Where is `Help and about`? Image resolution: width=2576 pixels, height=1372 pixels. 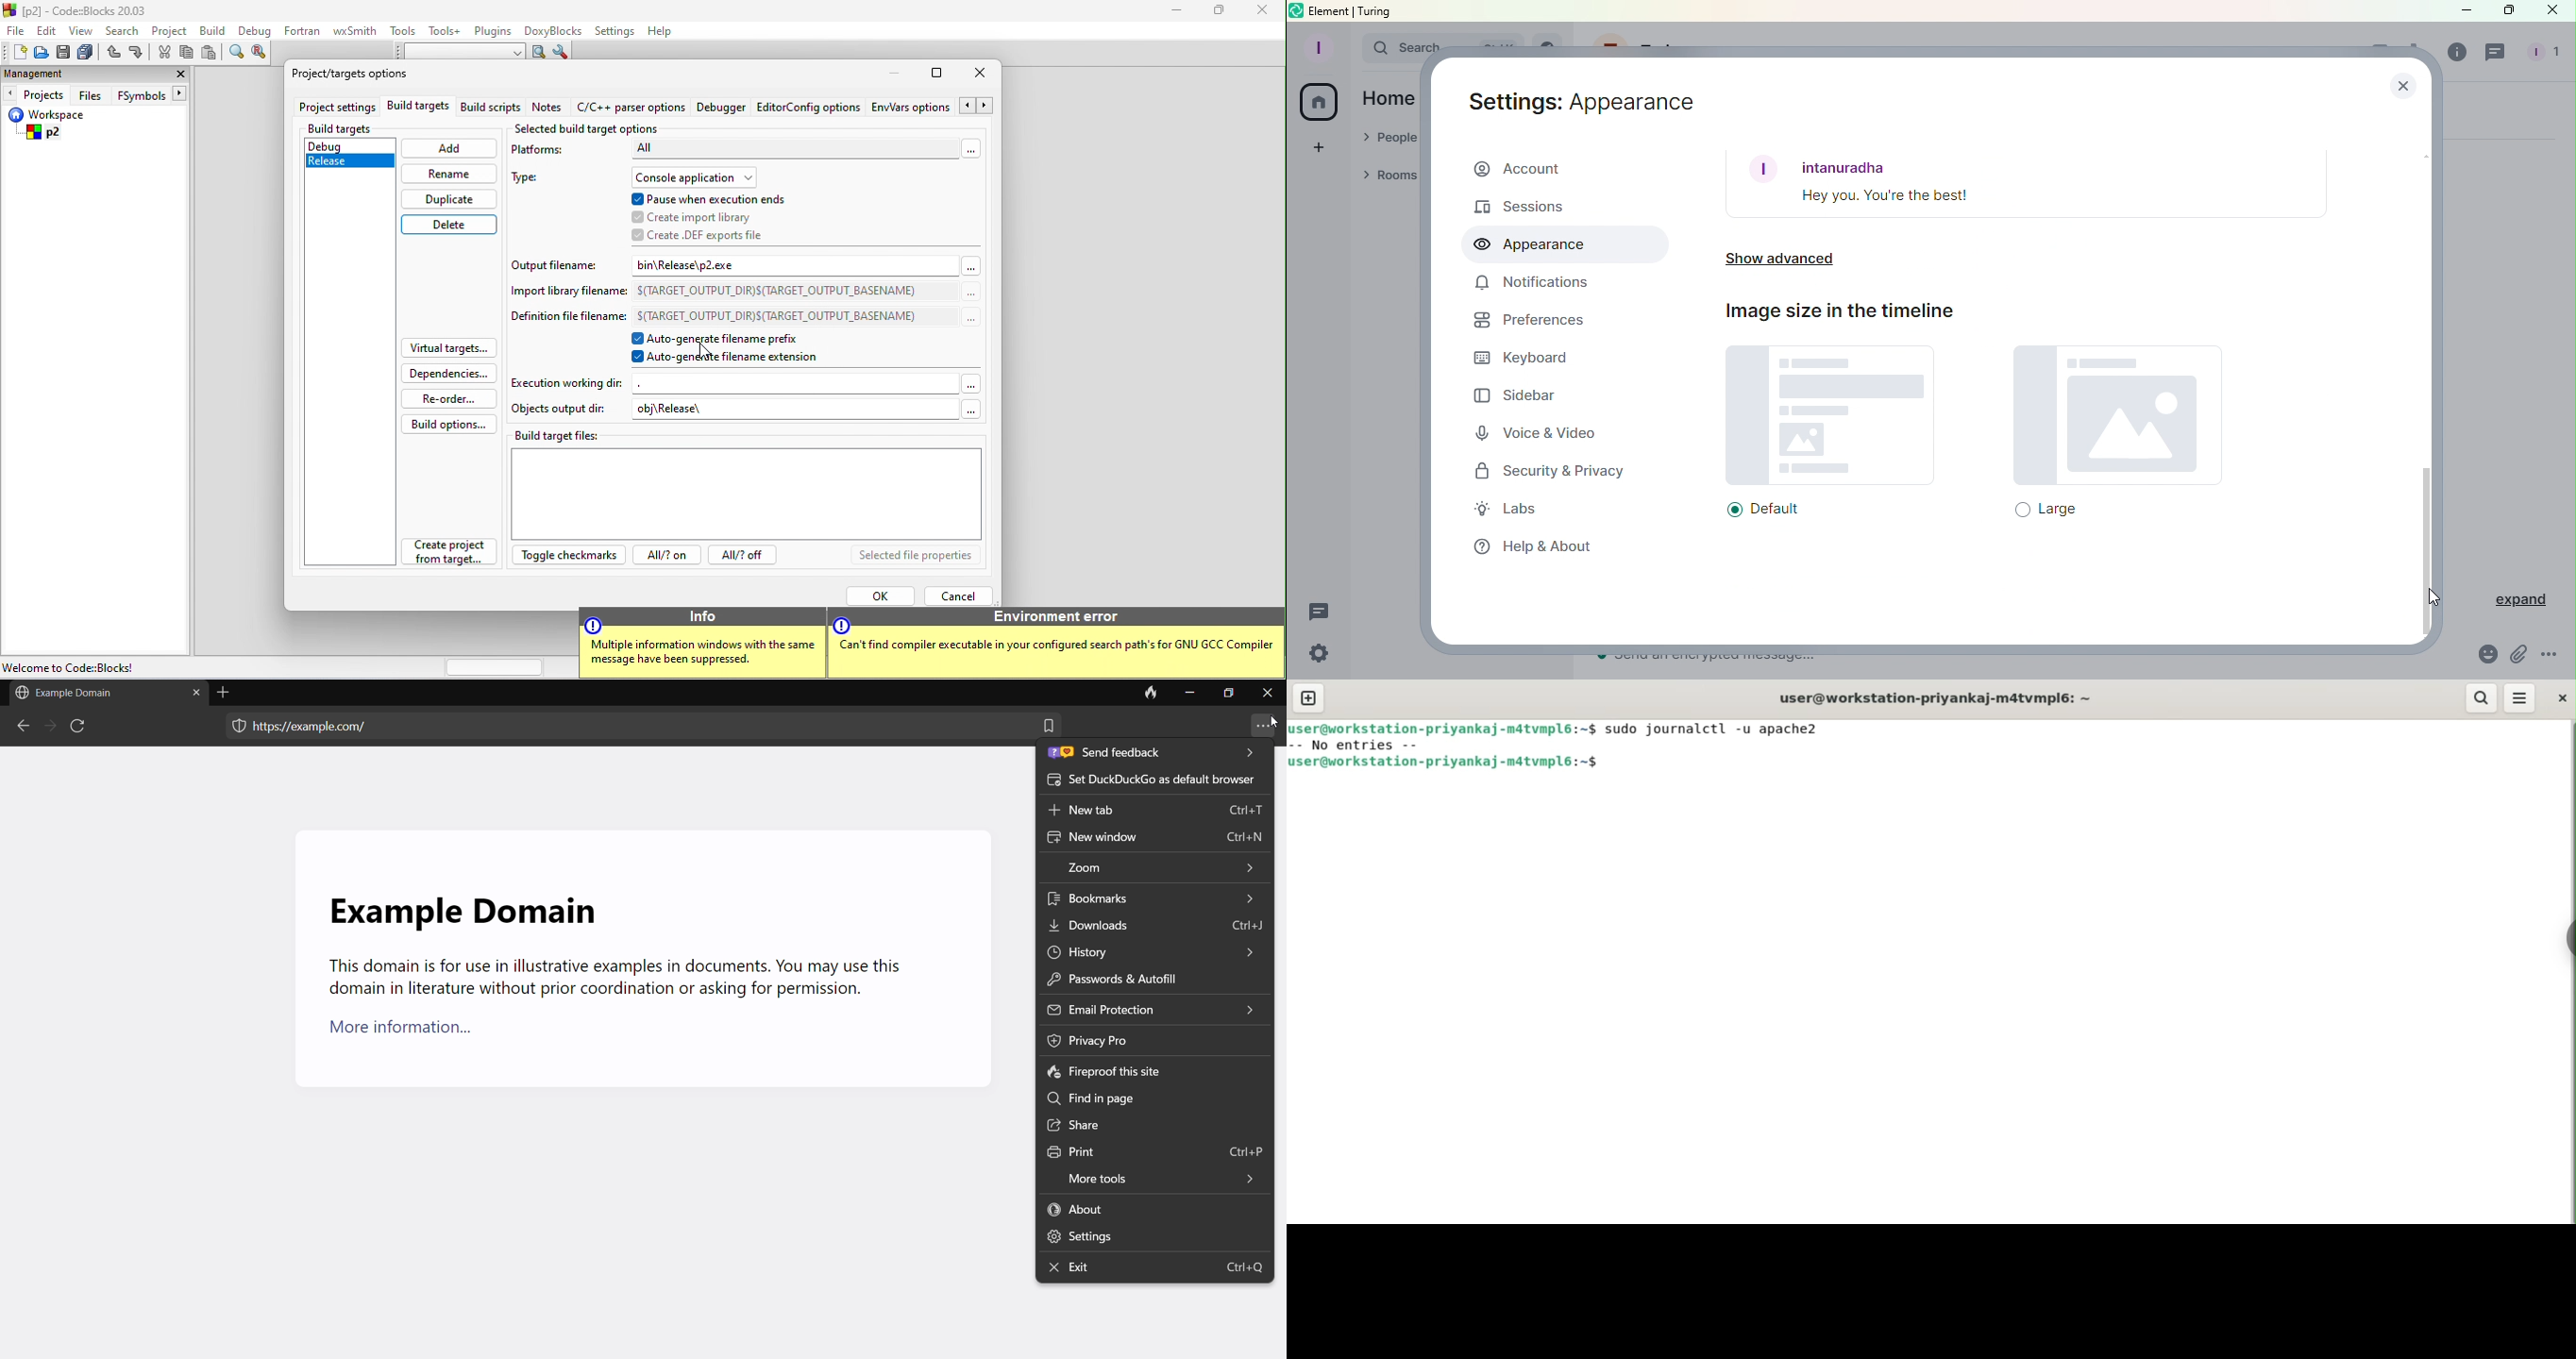 Help and about is located at coordinates (1527, 545).